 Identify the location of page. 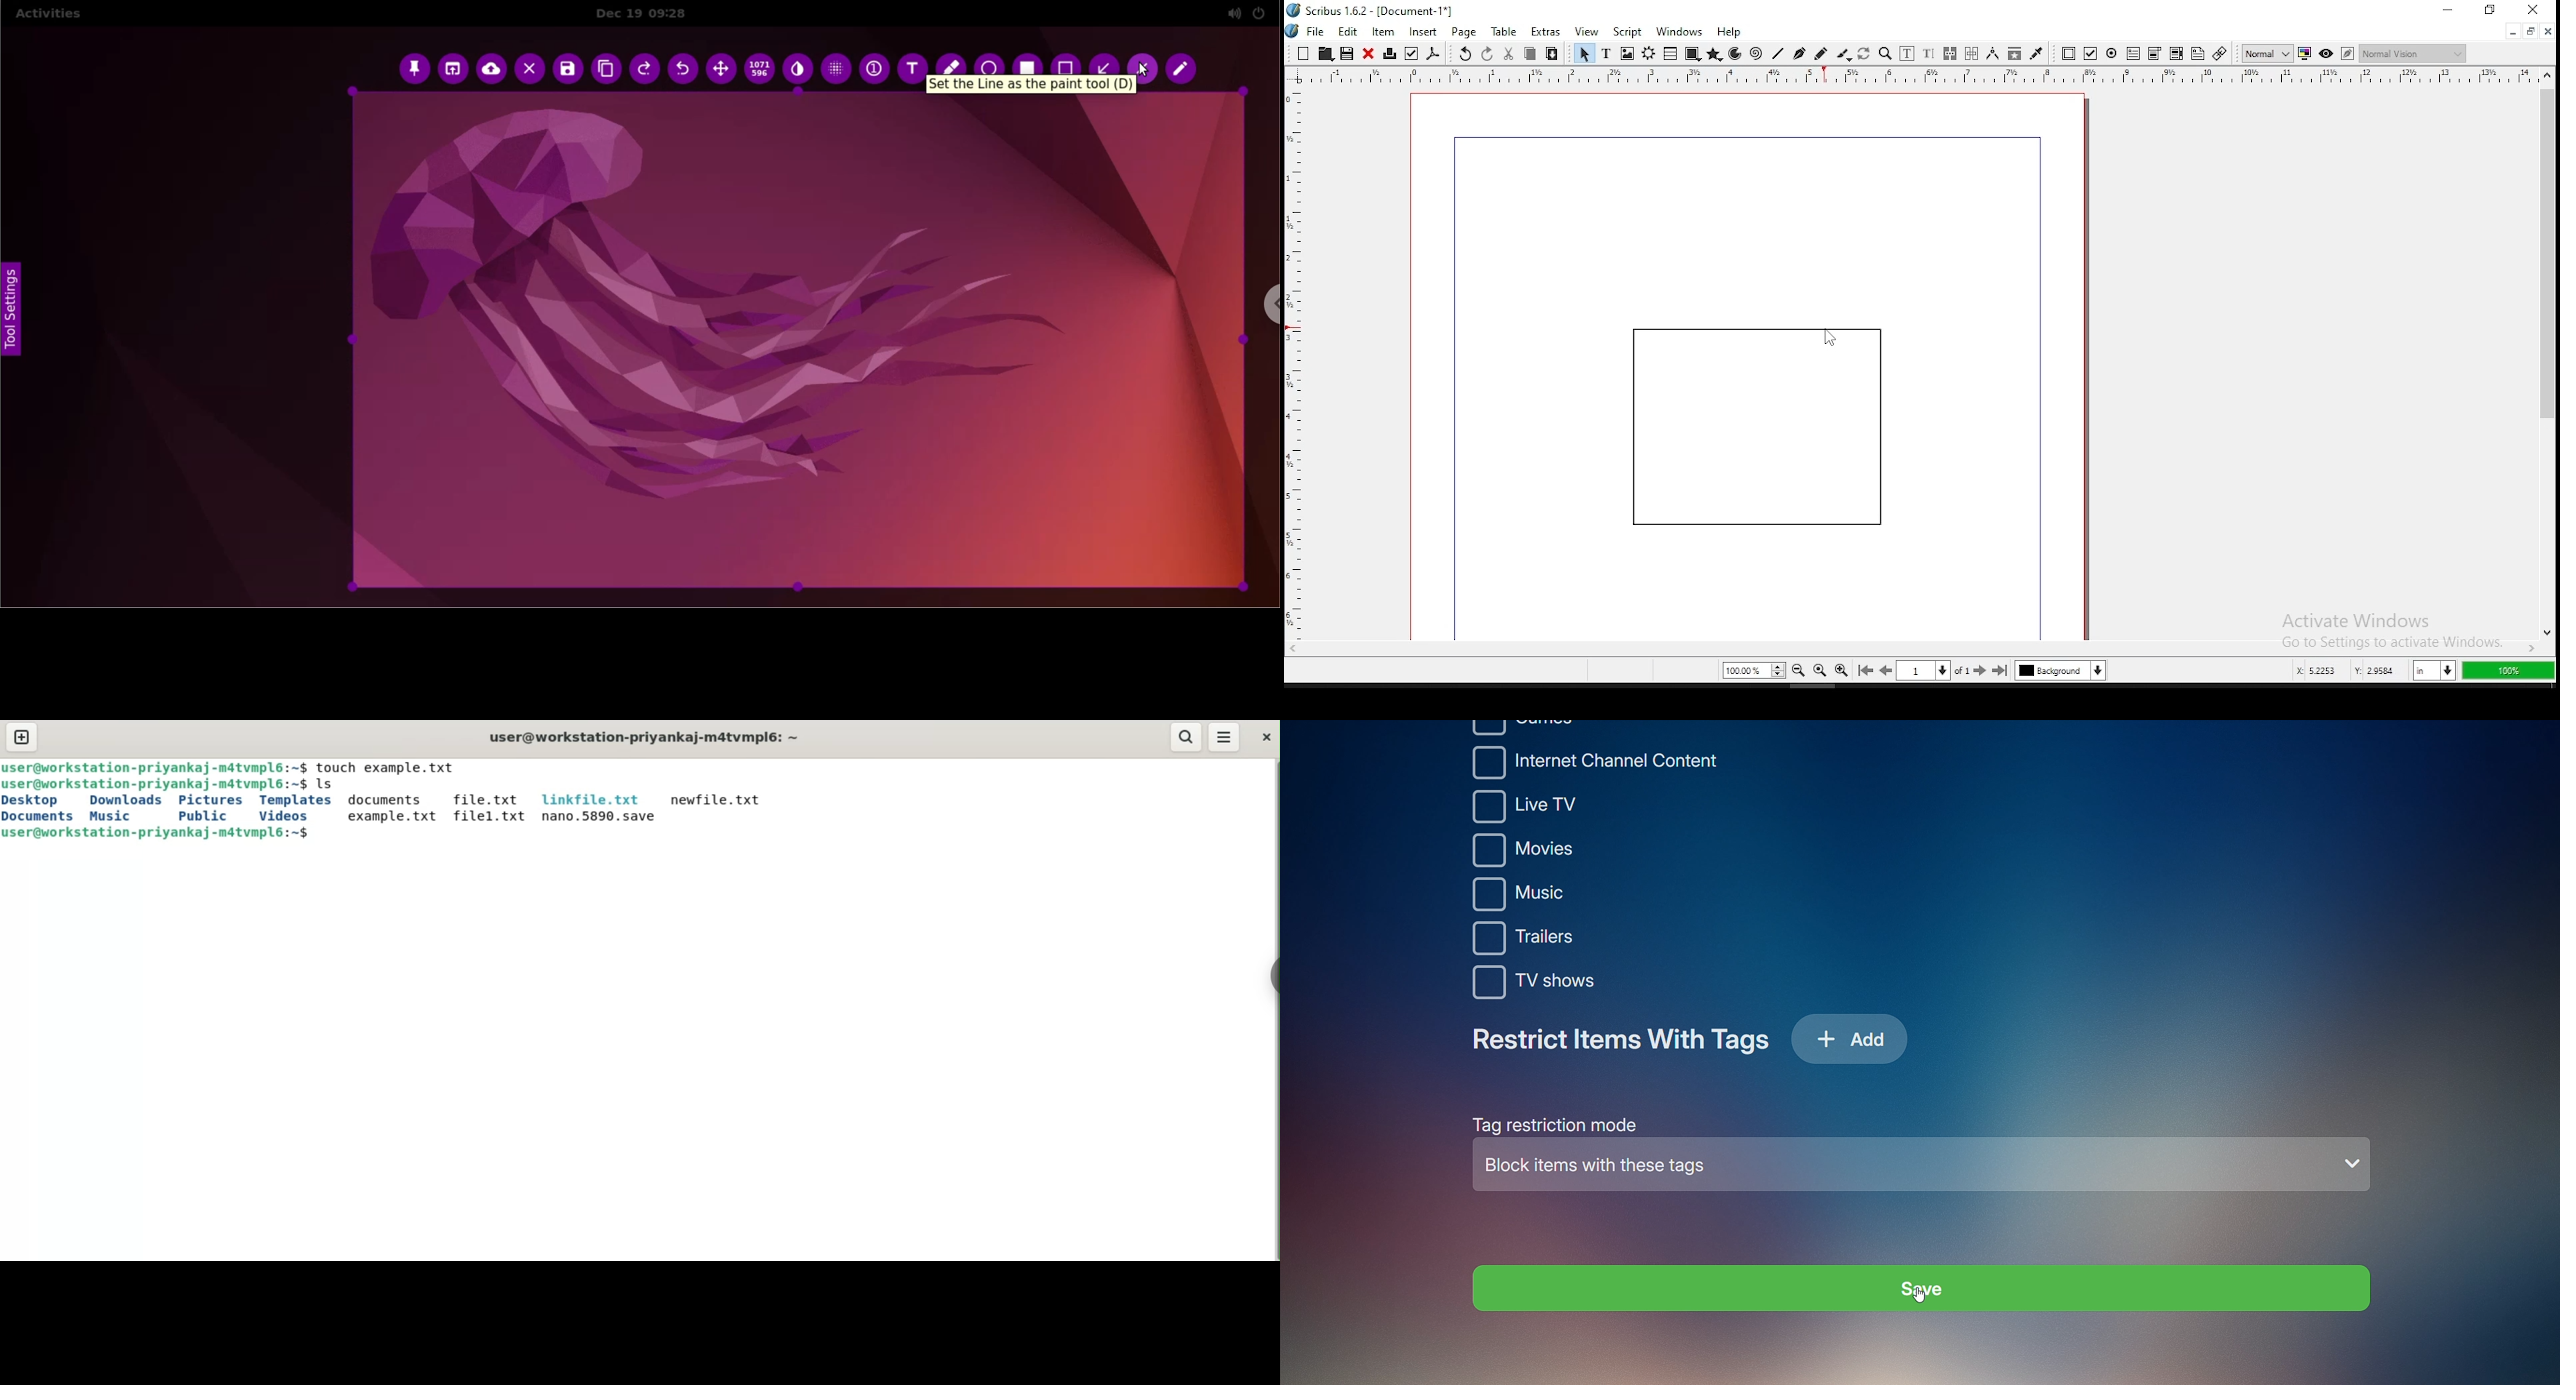
(1463, 32).